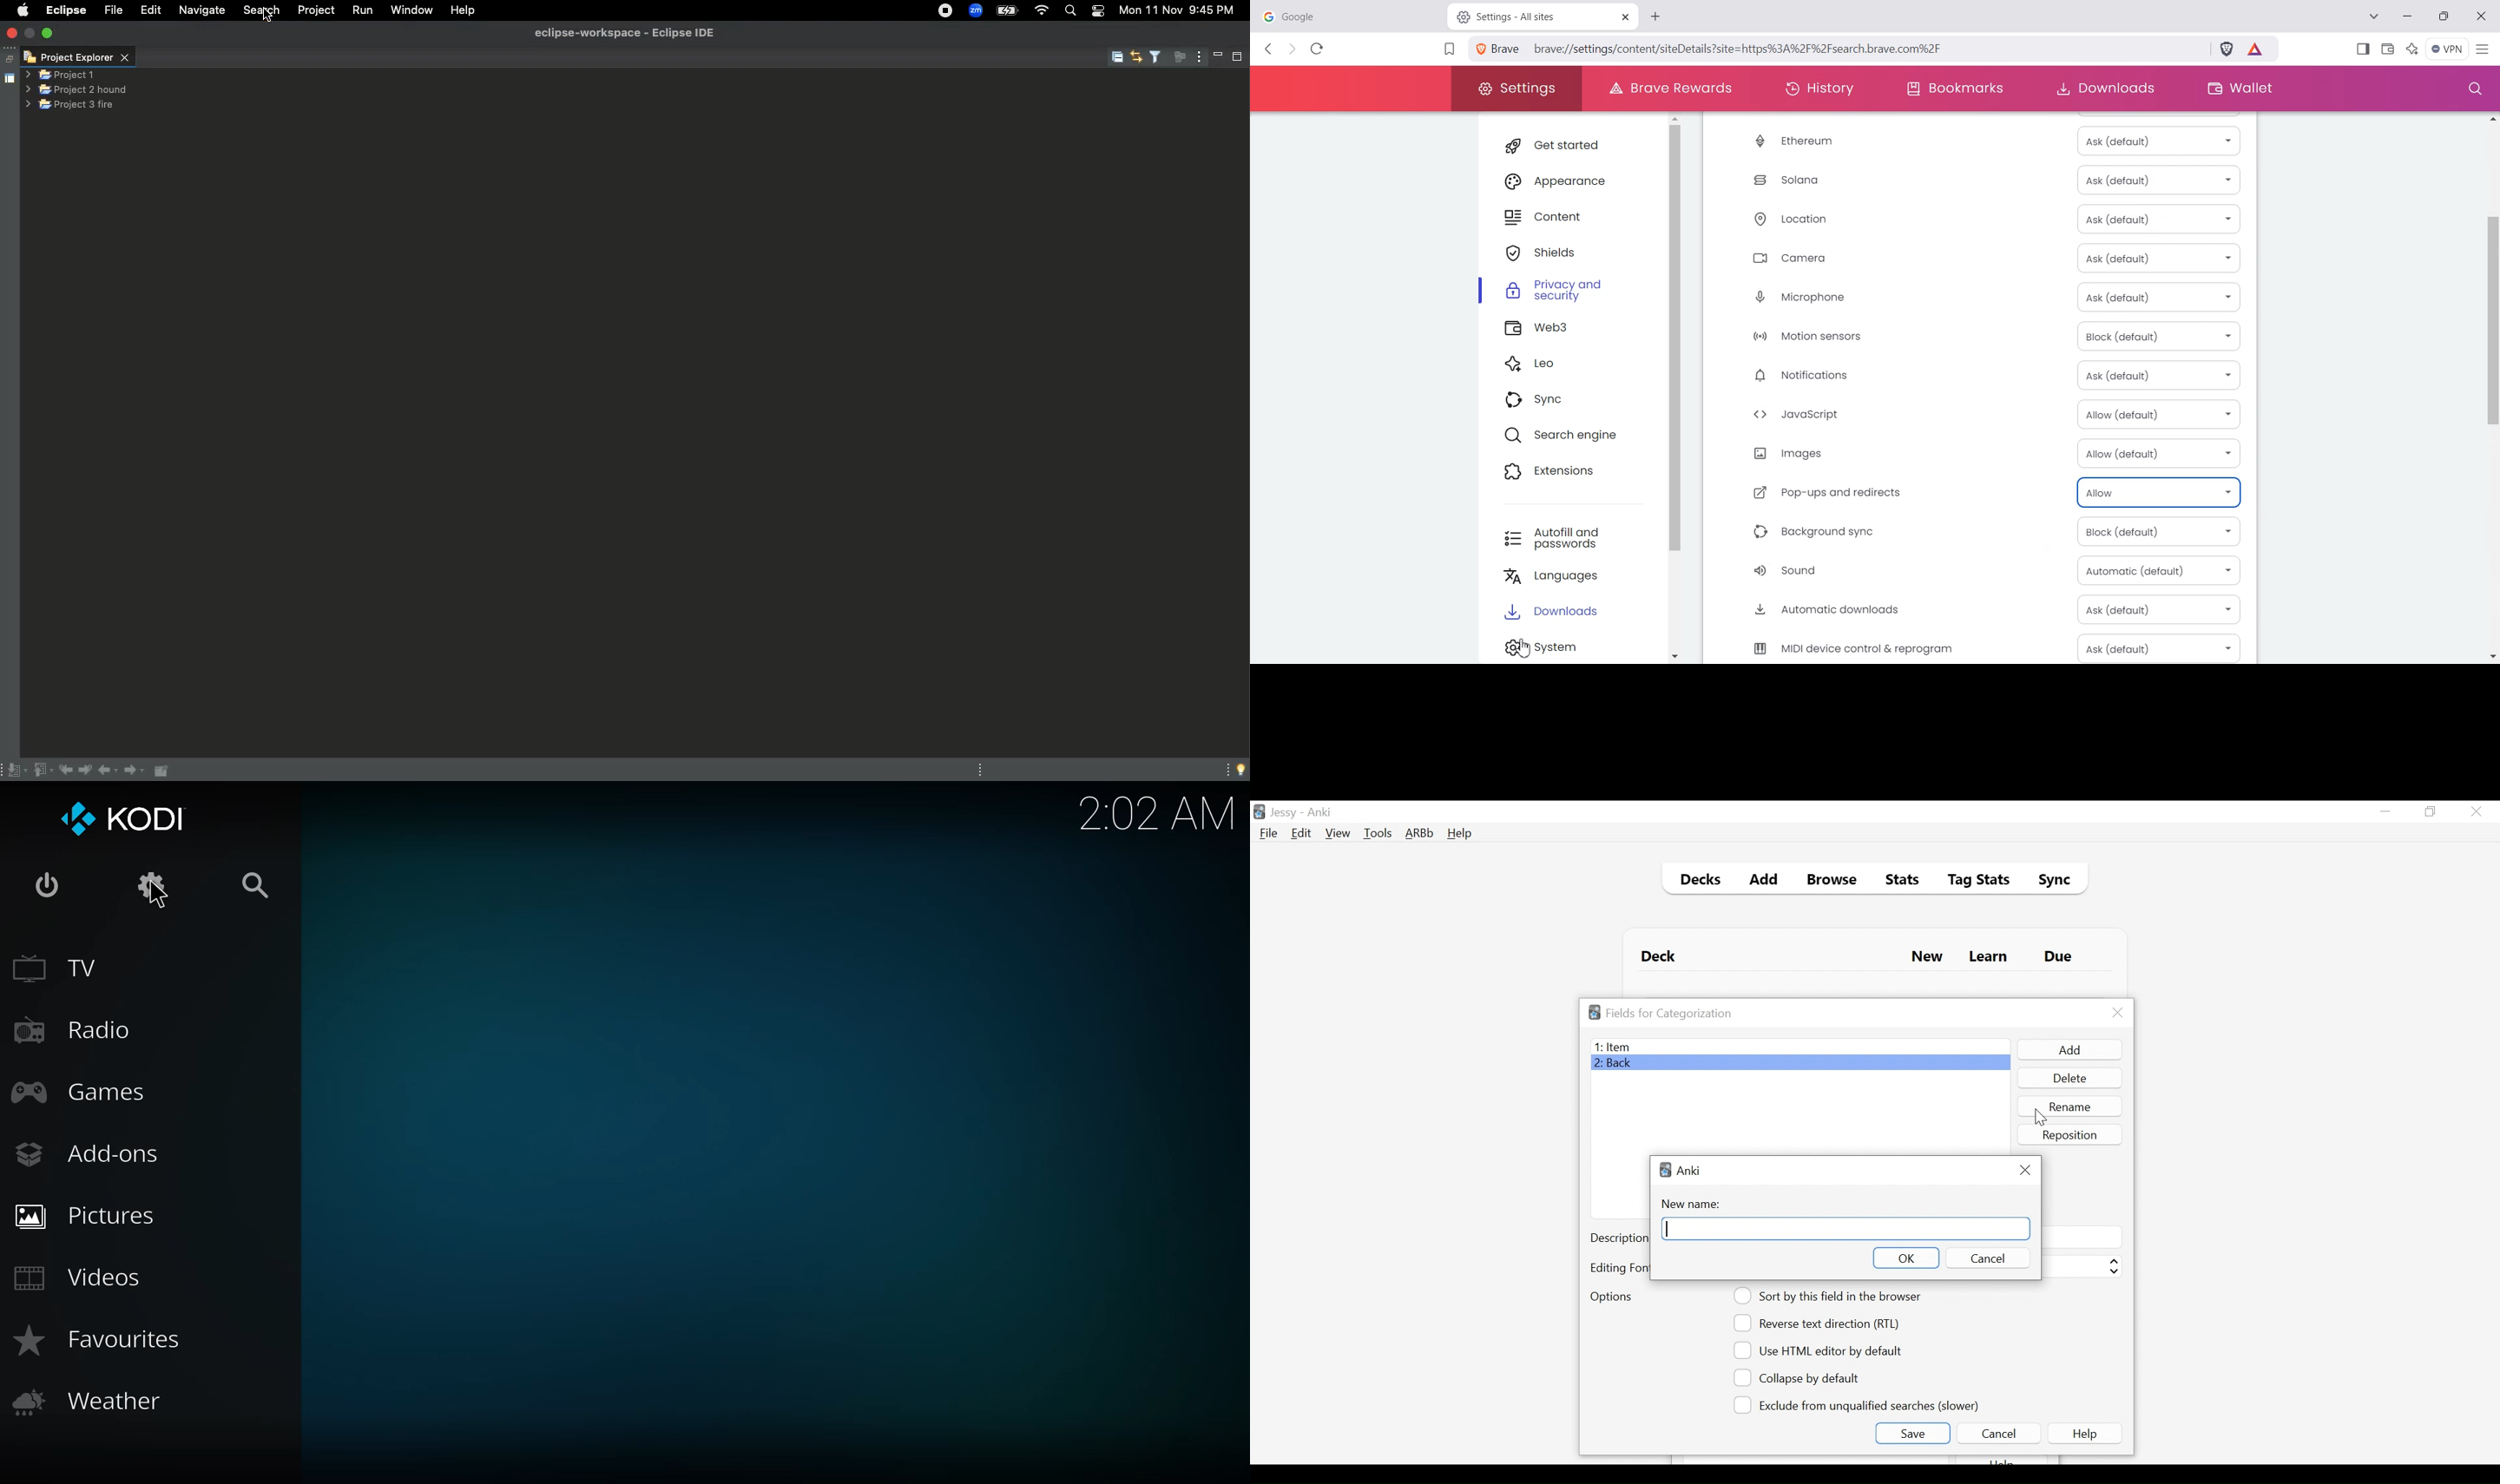 This screenshot has height=1484, width=2520. Describe the element at coordinates (1822, 1323) in the screenshot. I see `(un)select RTL` at that location.